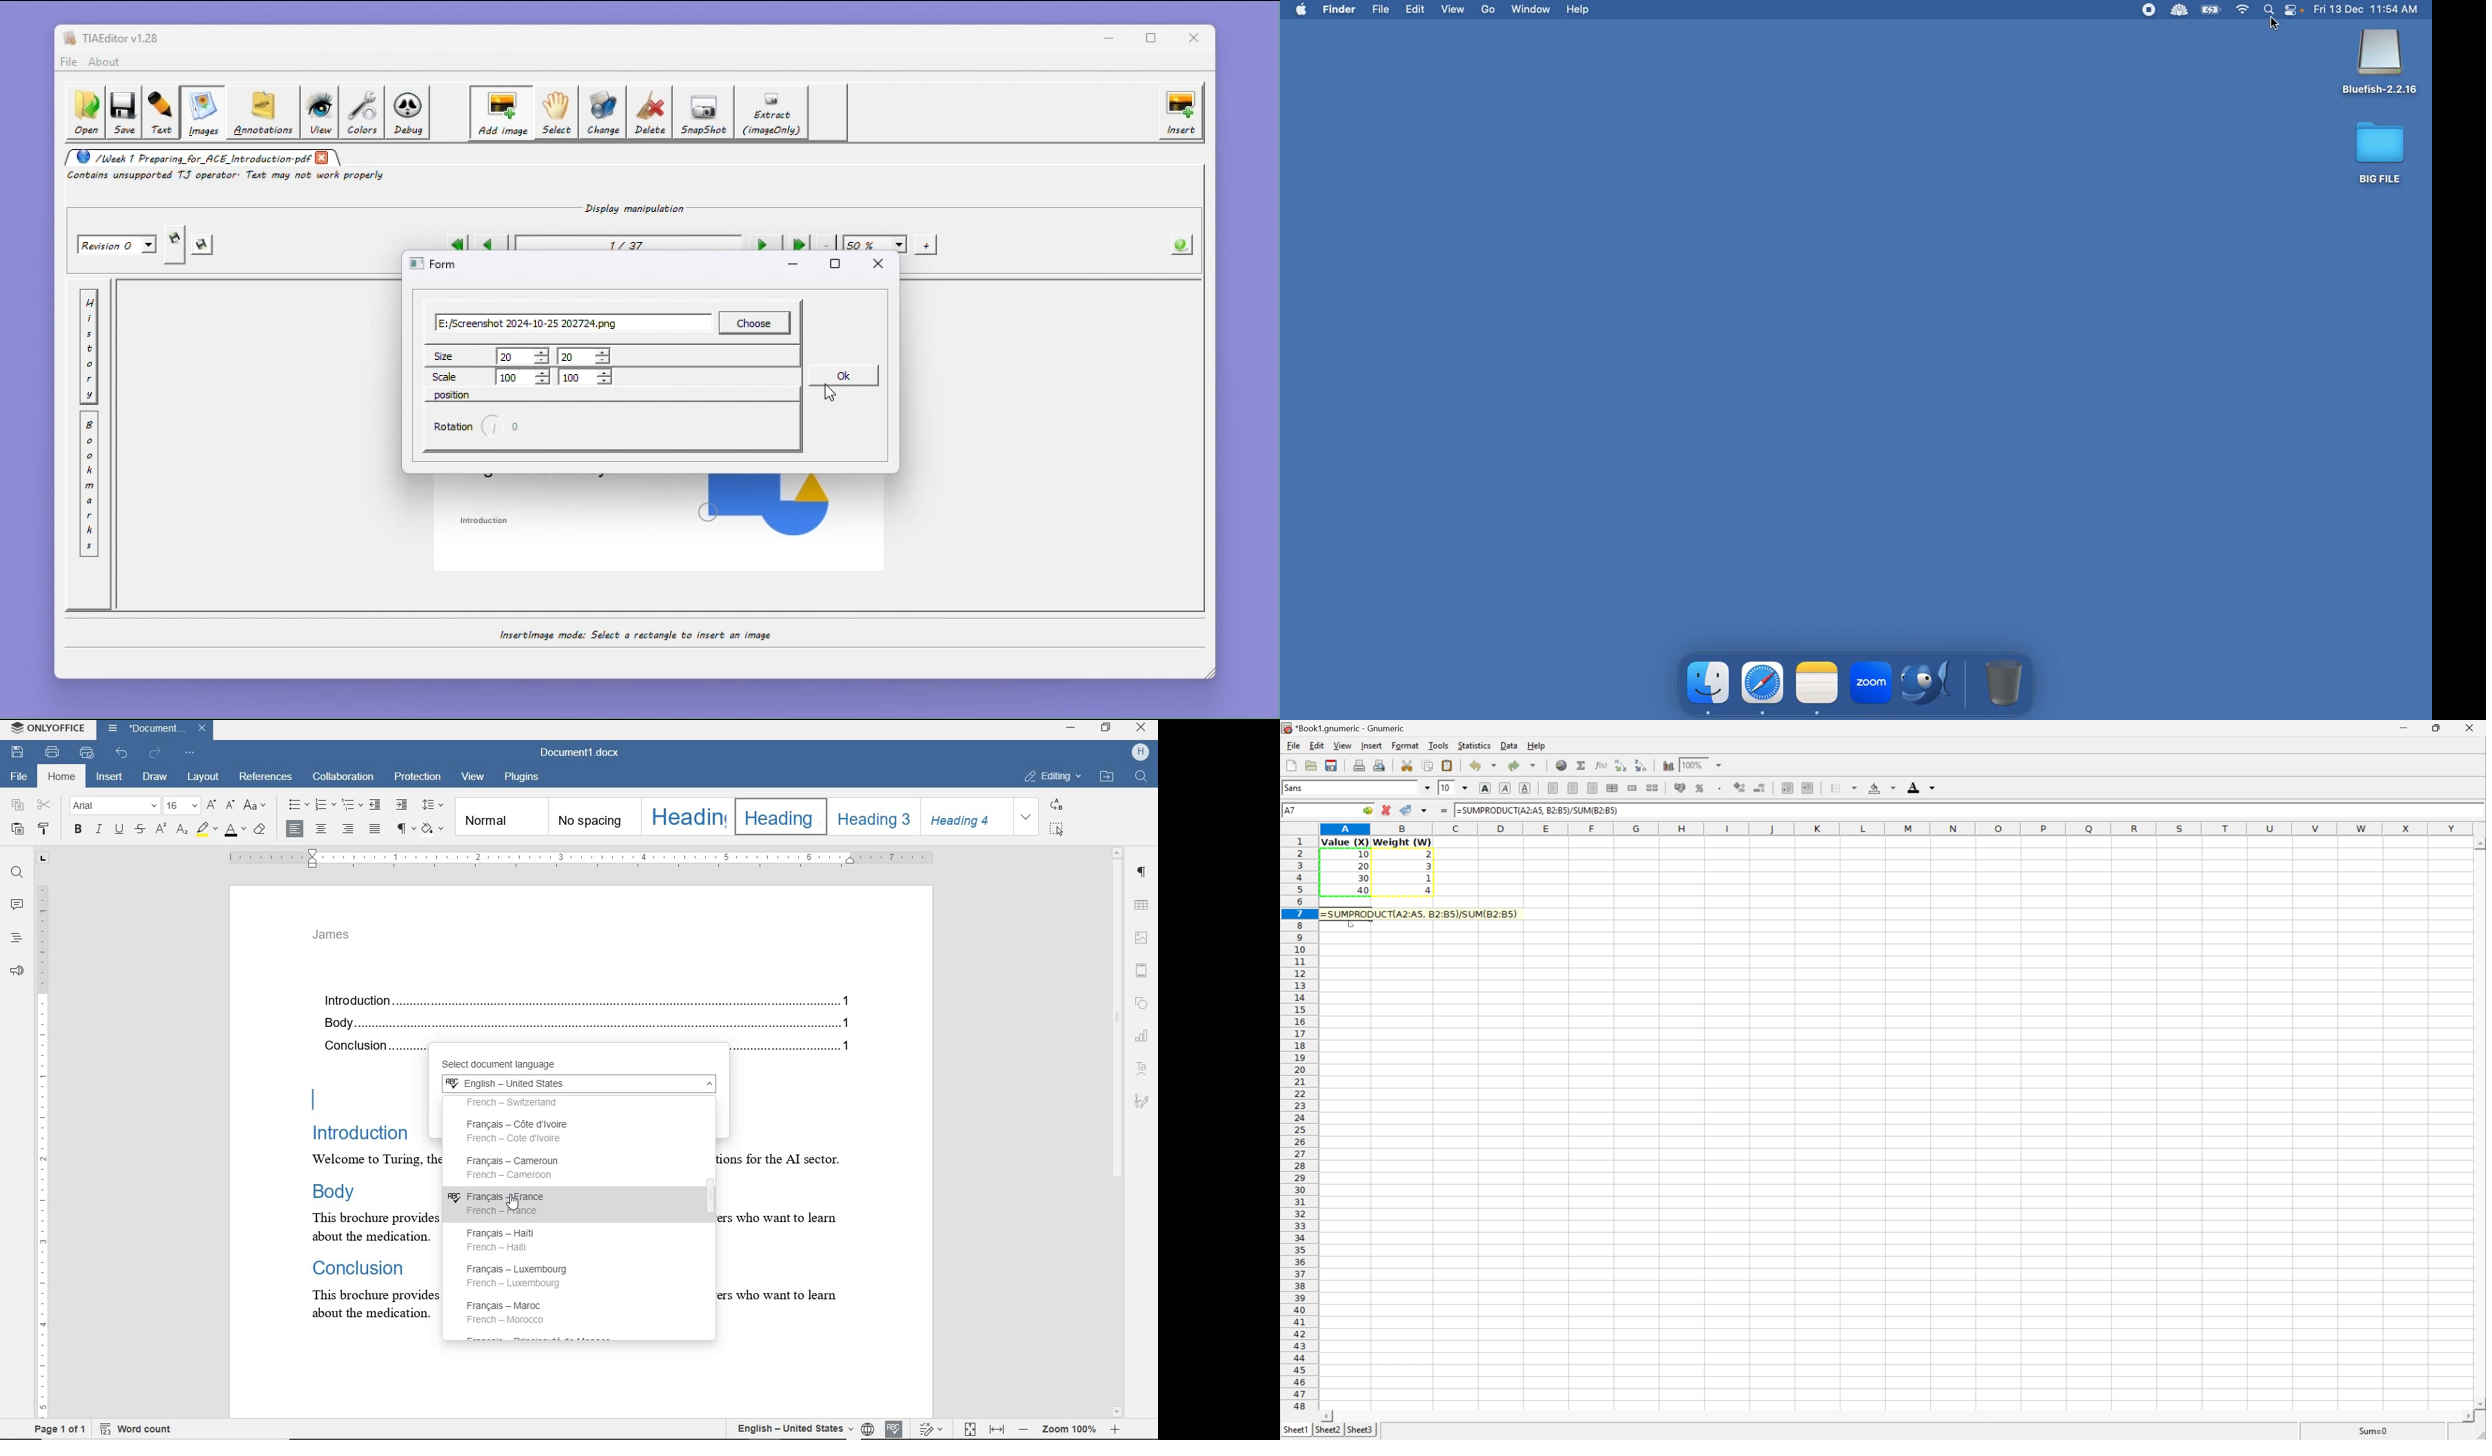 This screenshot has height=1456, width=2492. Describe the element at coordinates (210, 806) in the screenshot. I see `increment font size` at that location.